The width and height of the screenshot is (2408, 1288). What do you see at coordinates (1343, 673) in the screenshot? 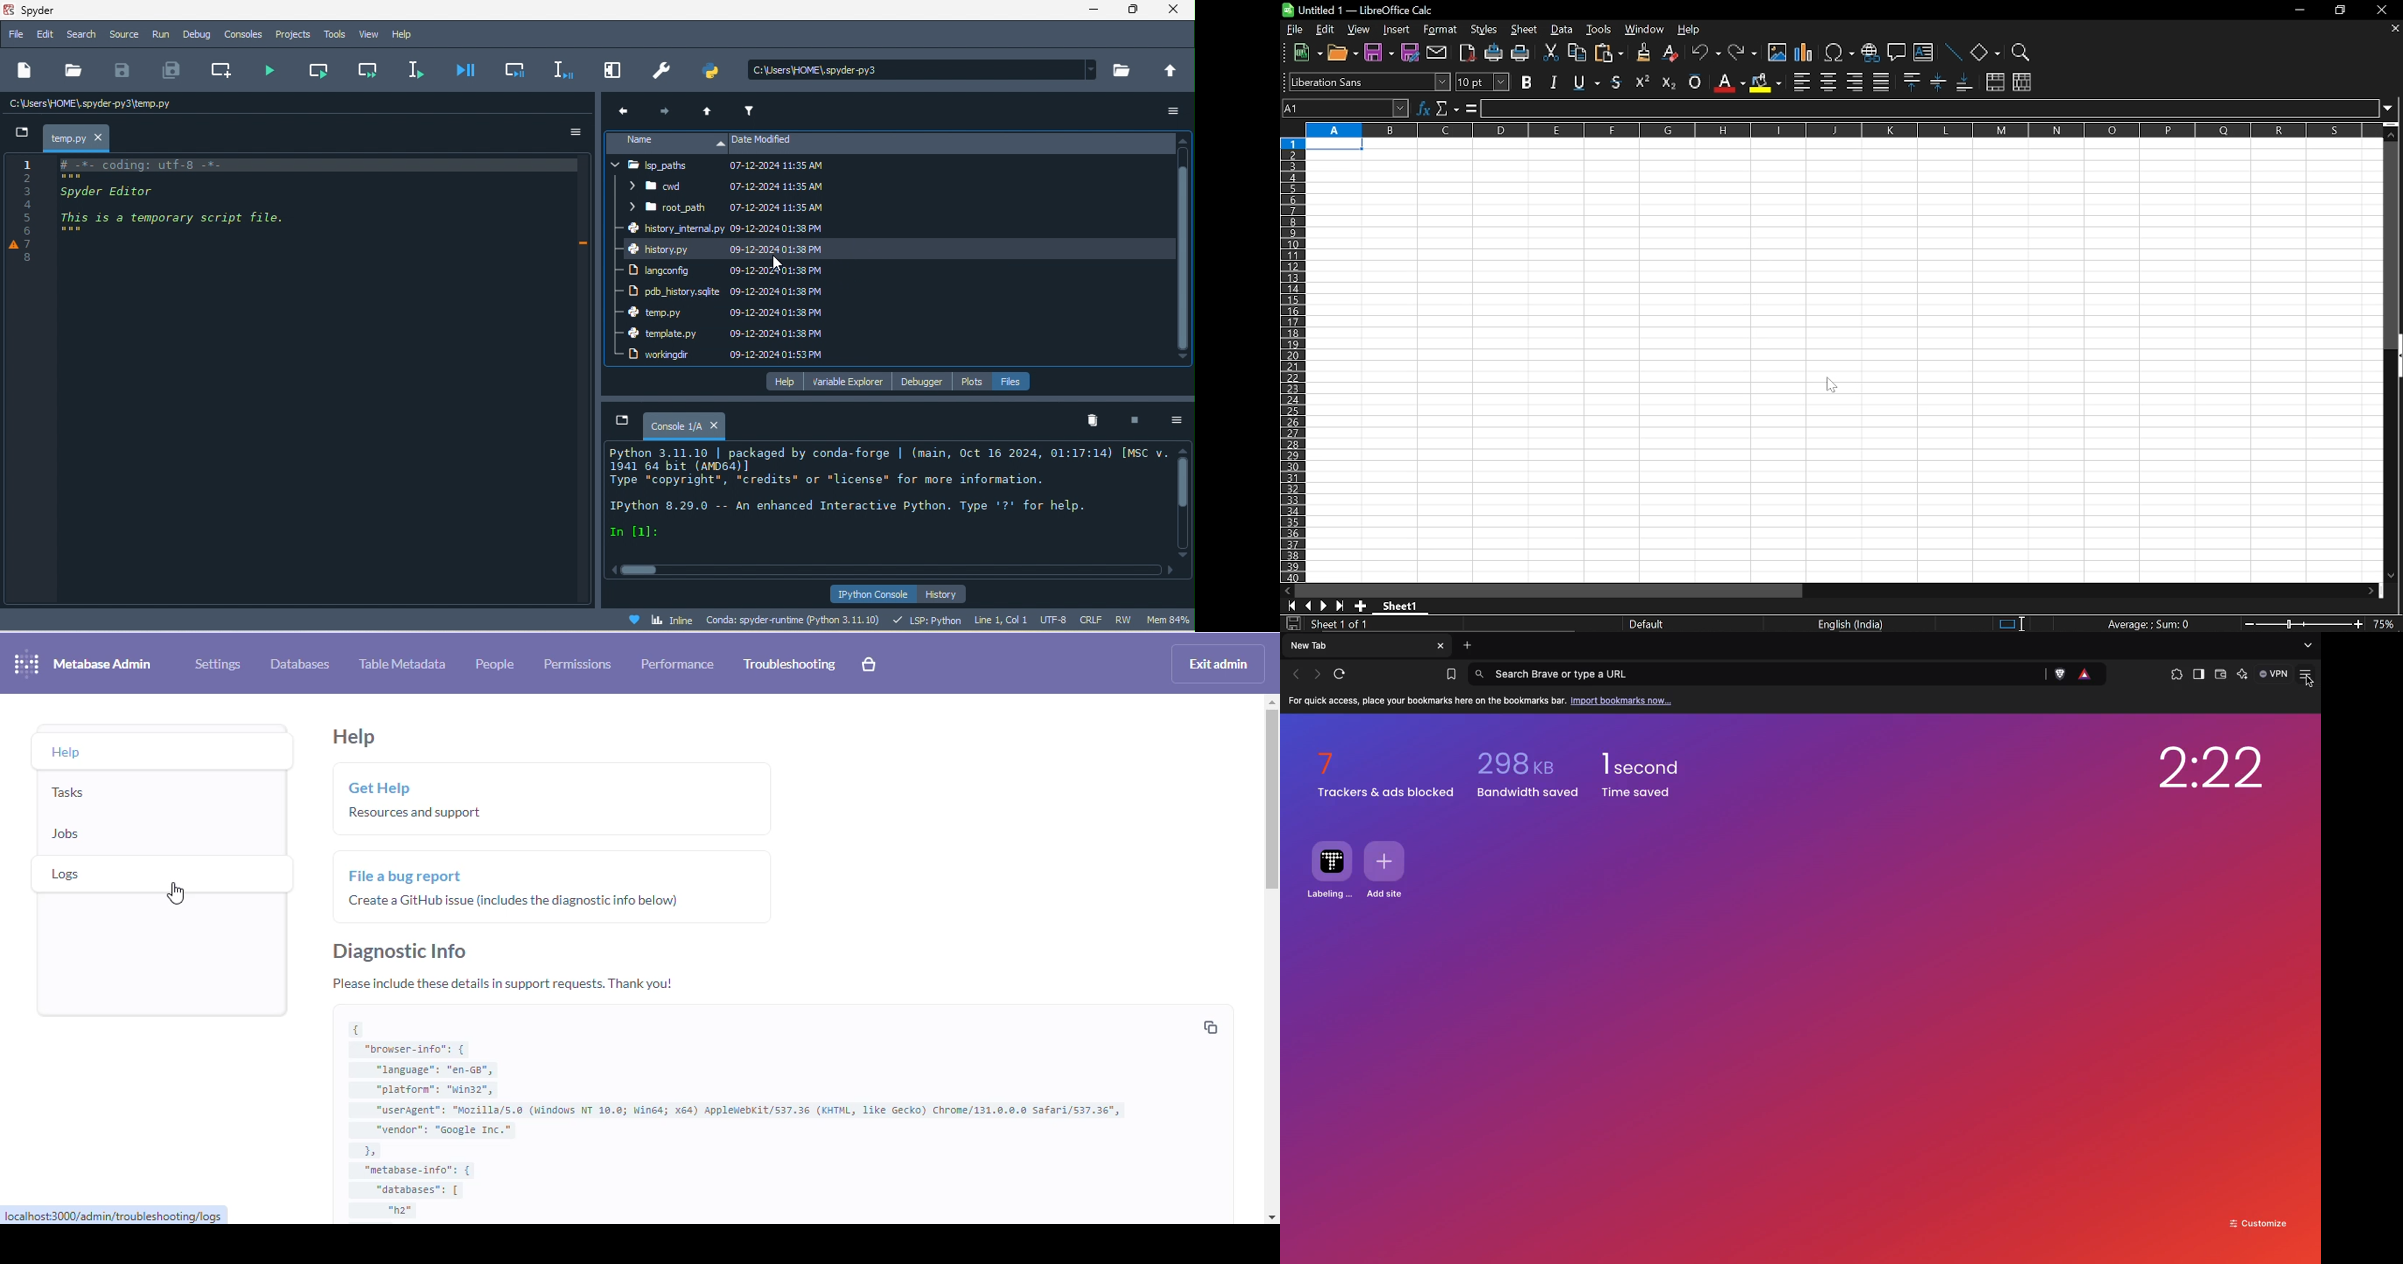
I see `Reload this page` at bounding box center [1343, 673].